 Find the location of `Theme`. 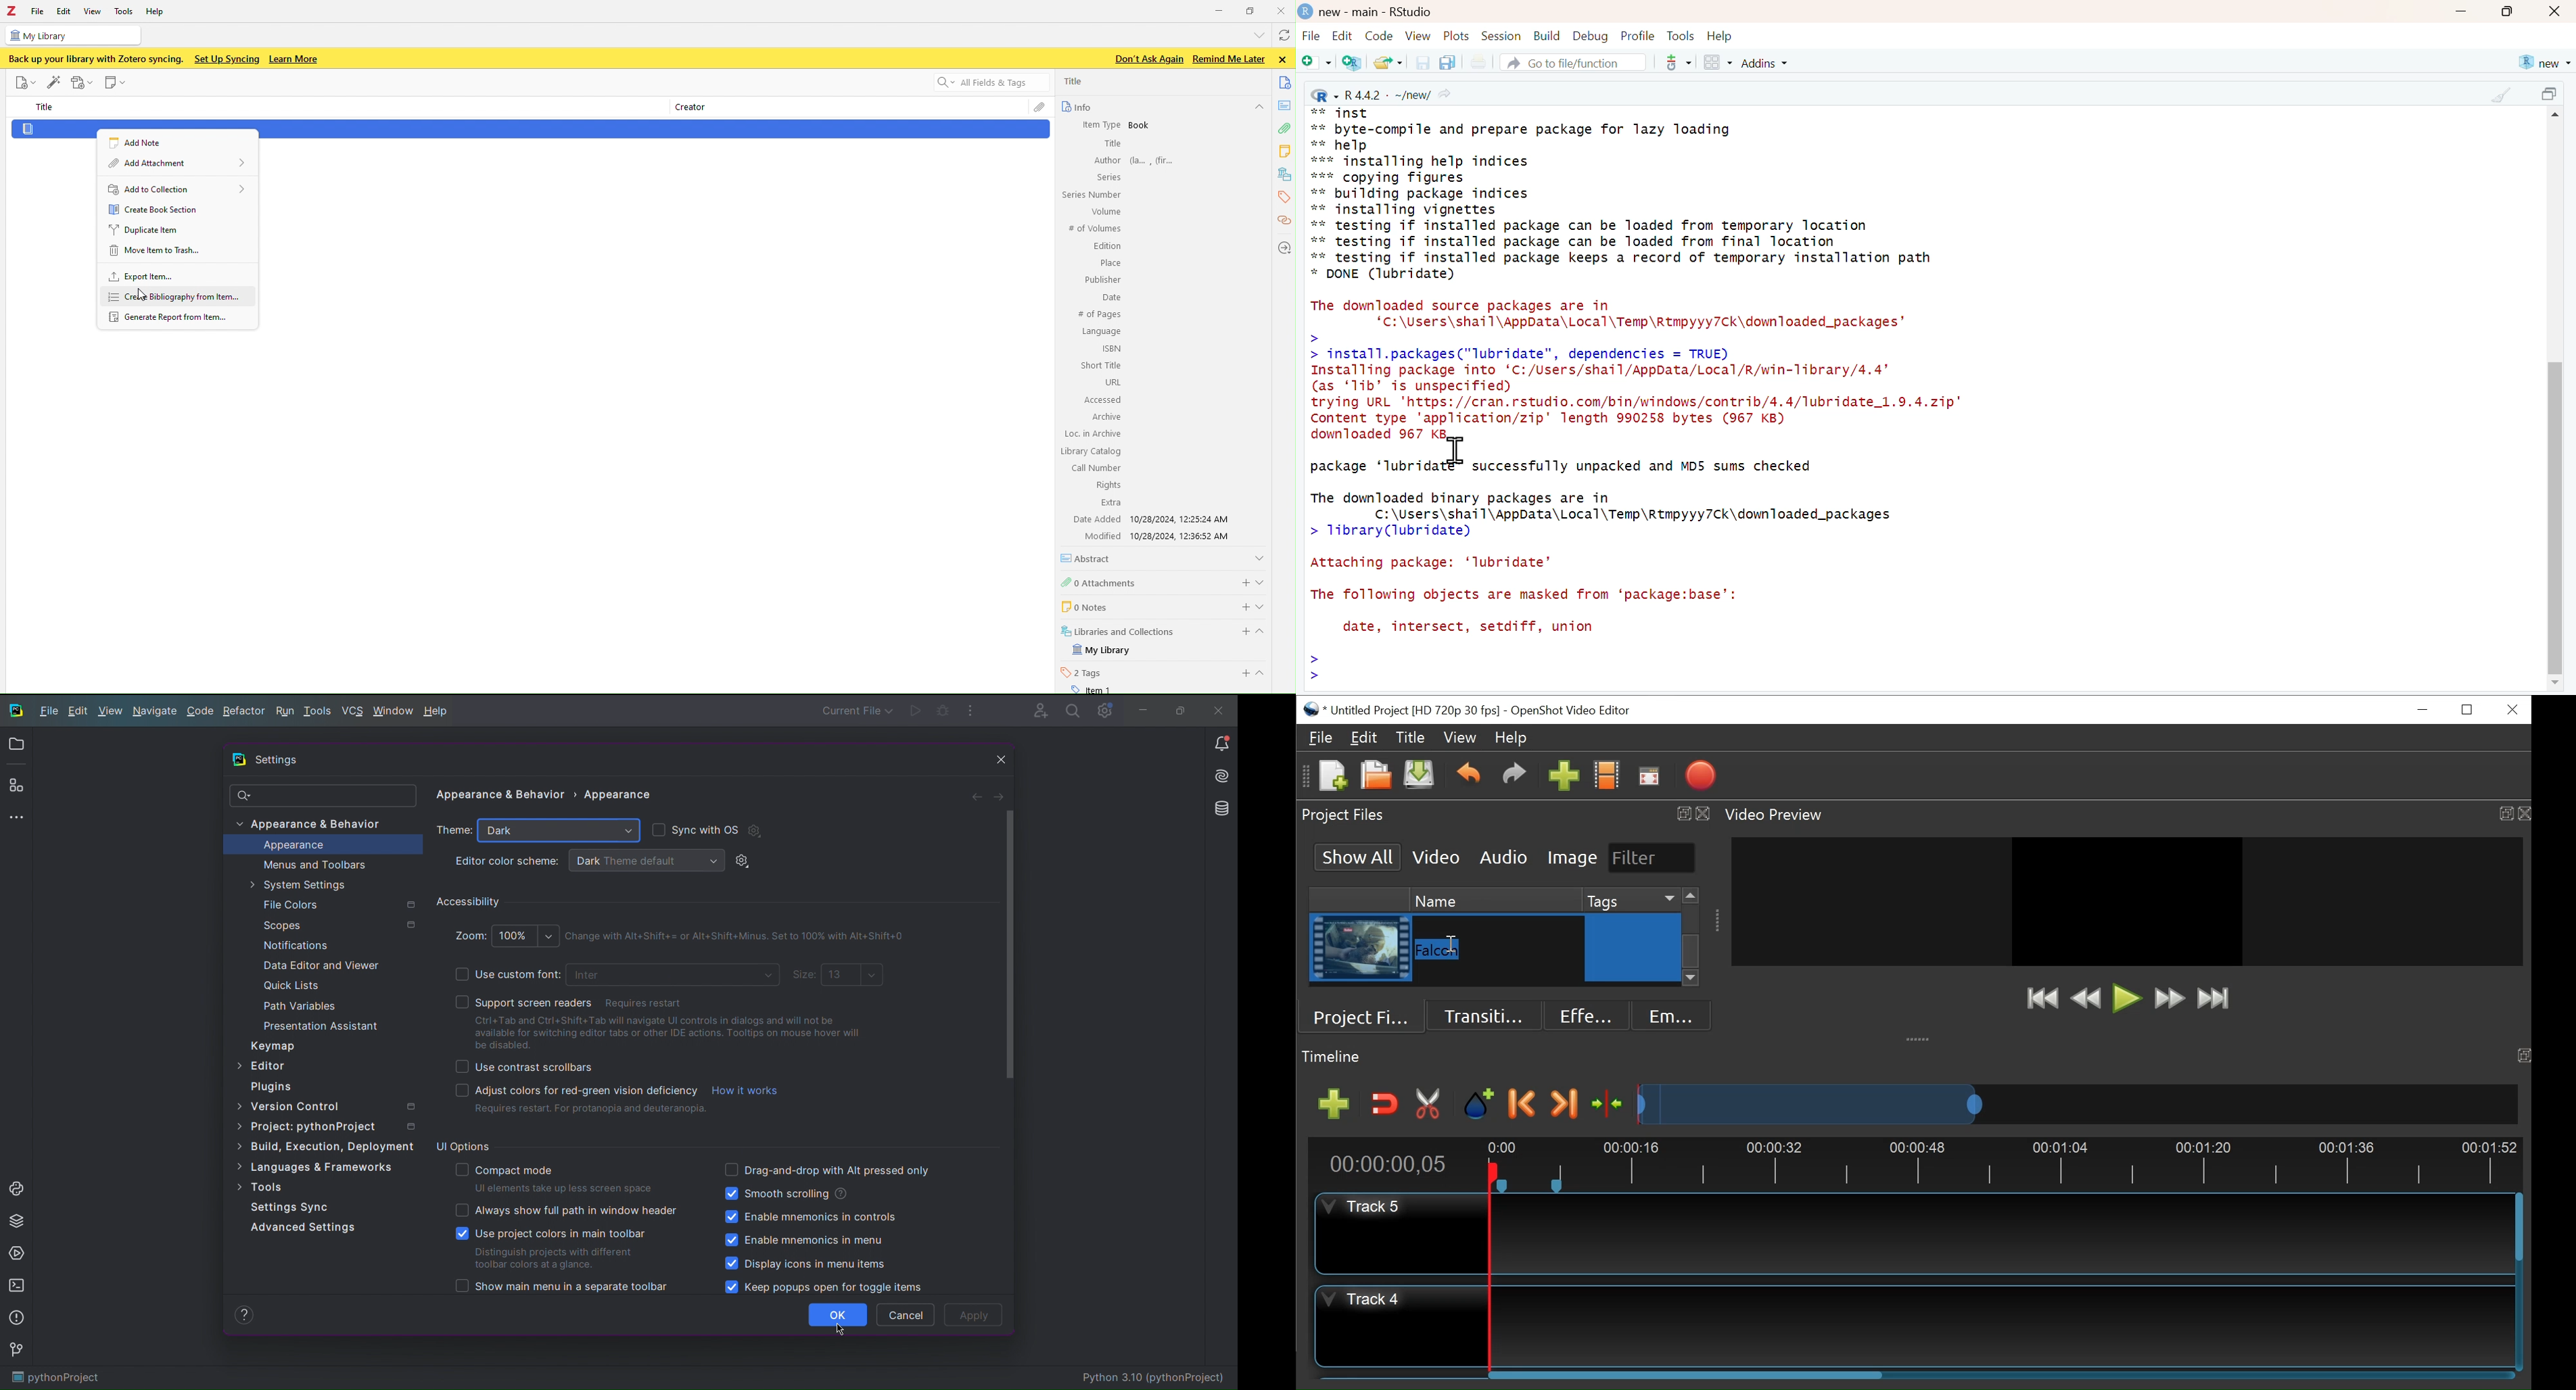

Theme is located at coordinates (455, 831).